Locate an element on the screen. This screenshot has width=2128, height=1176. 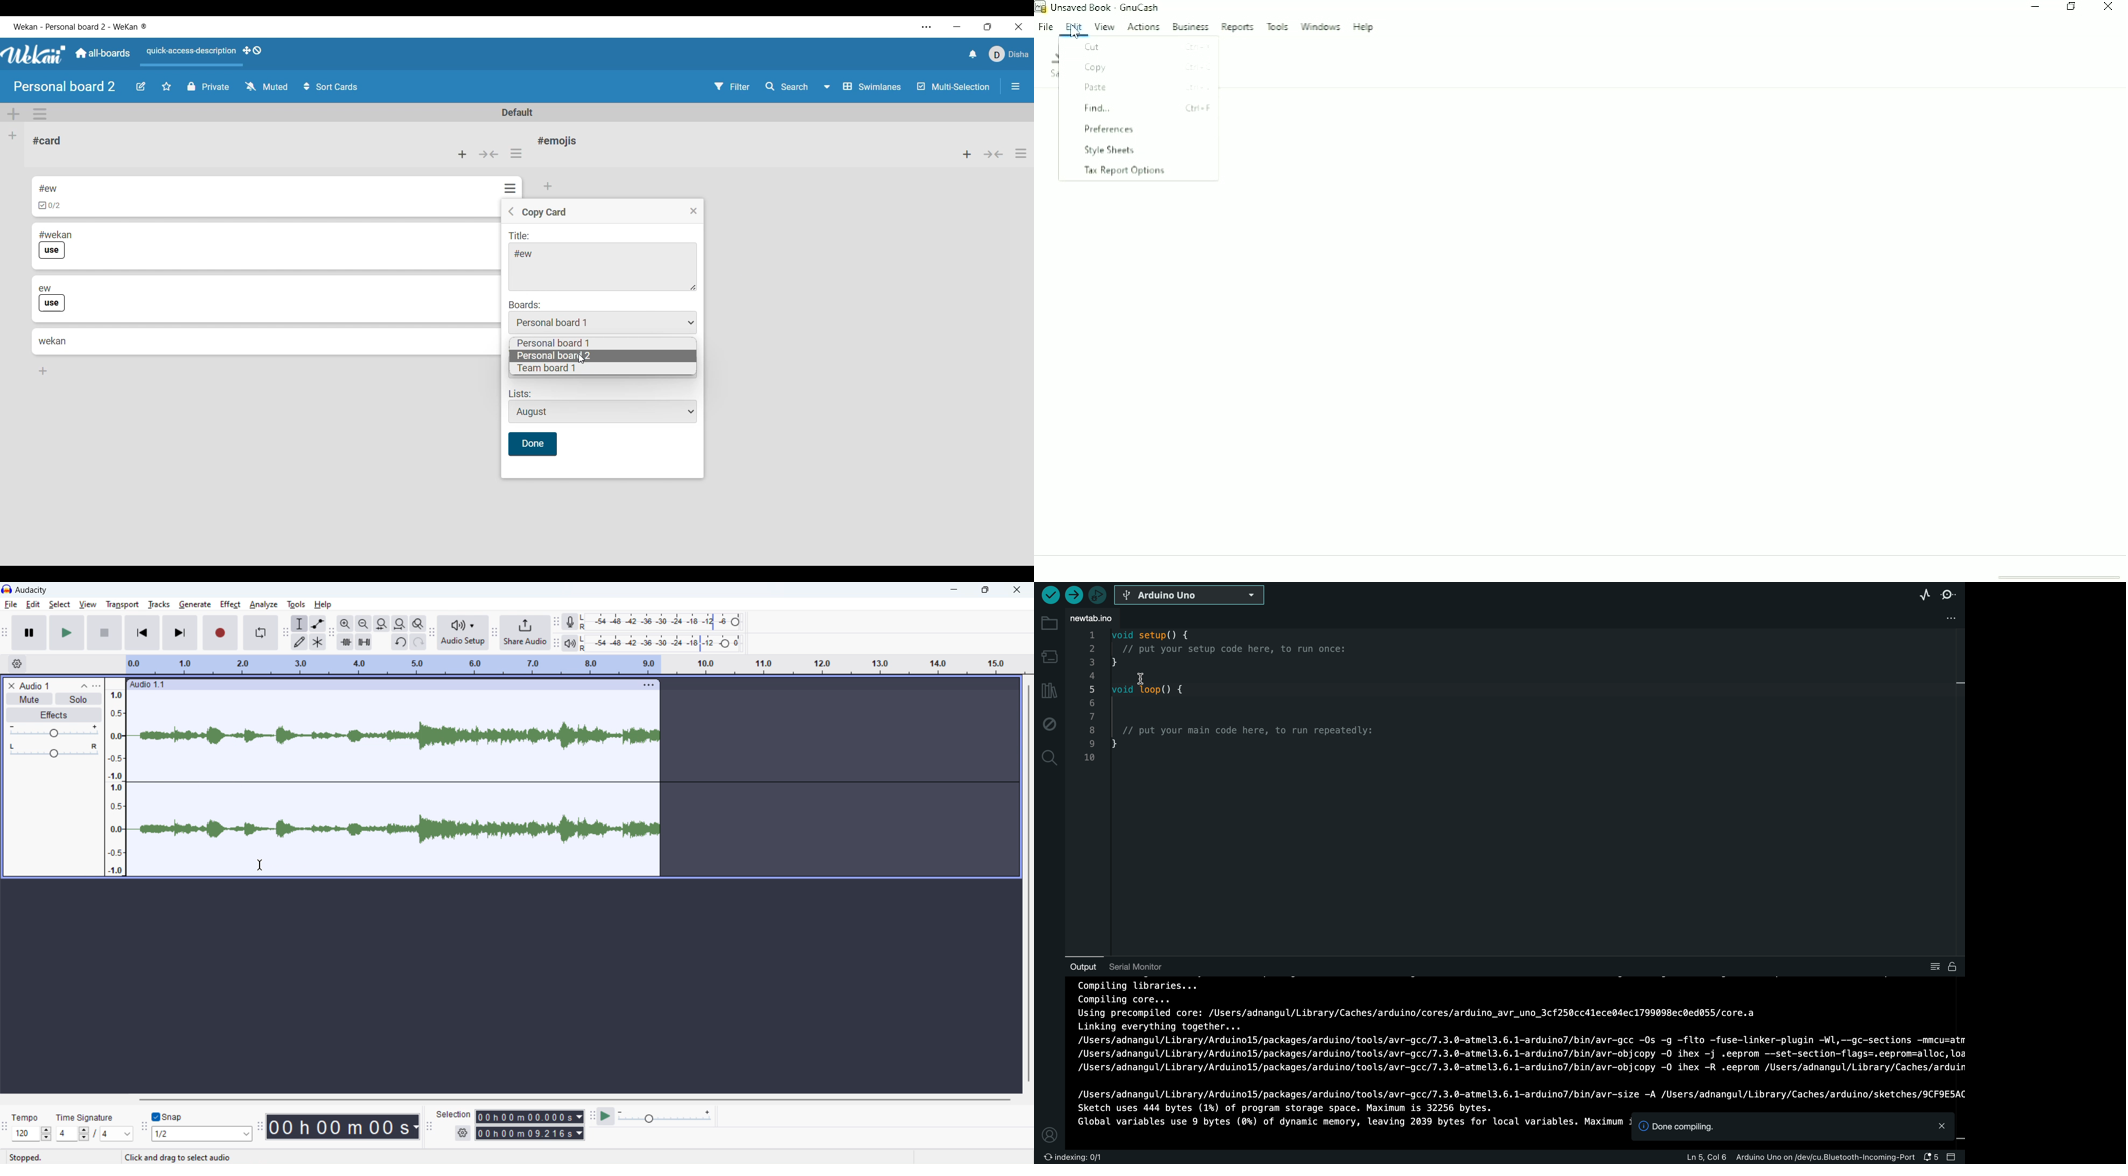
Minimize is located at coordinates (958, 26).